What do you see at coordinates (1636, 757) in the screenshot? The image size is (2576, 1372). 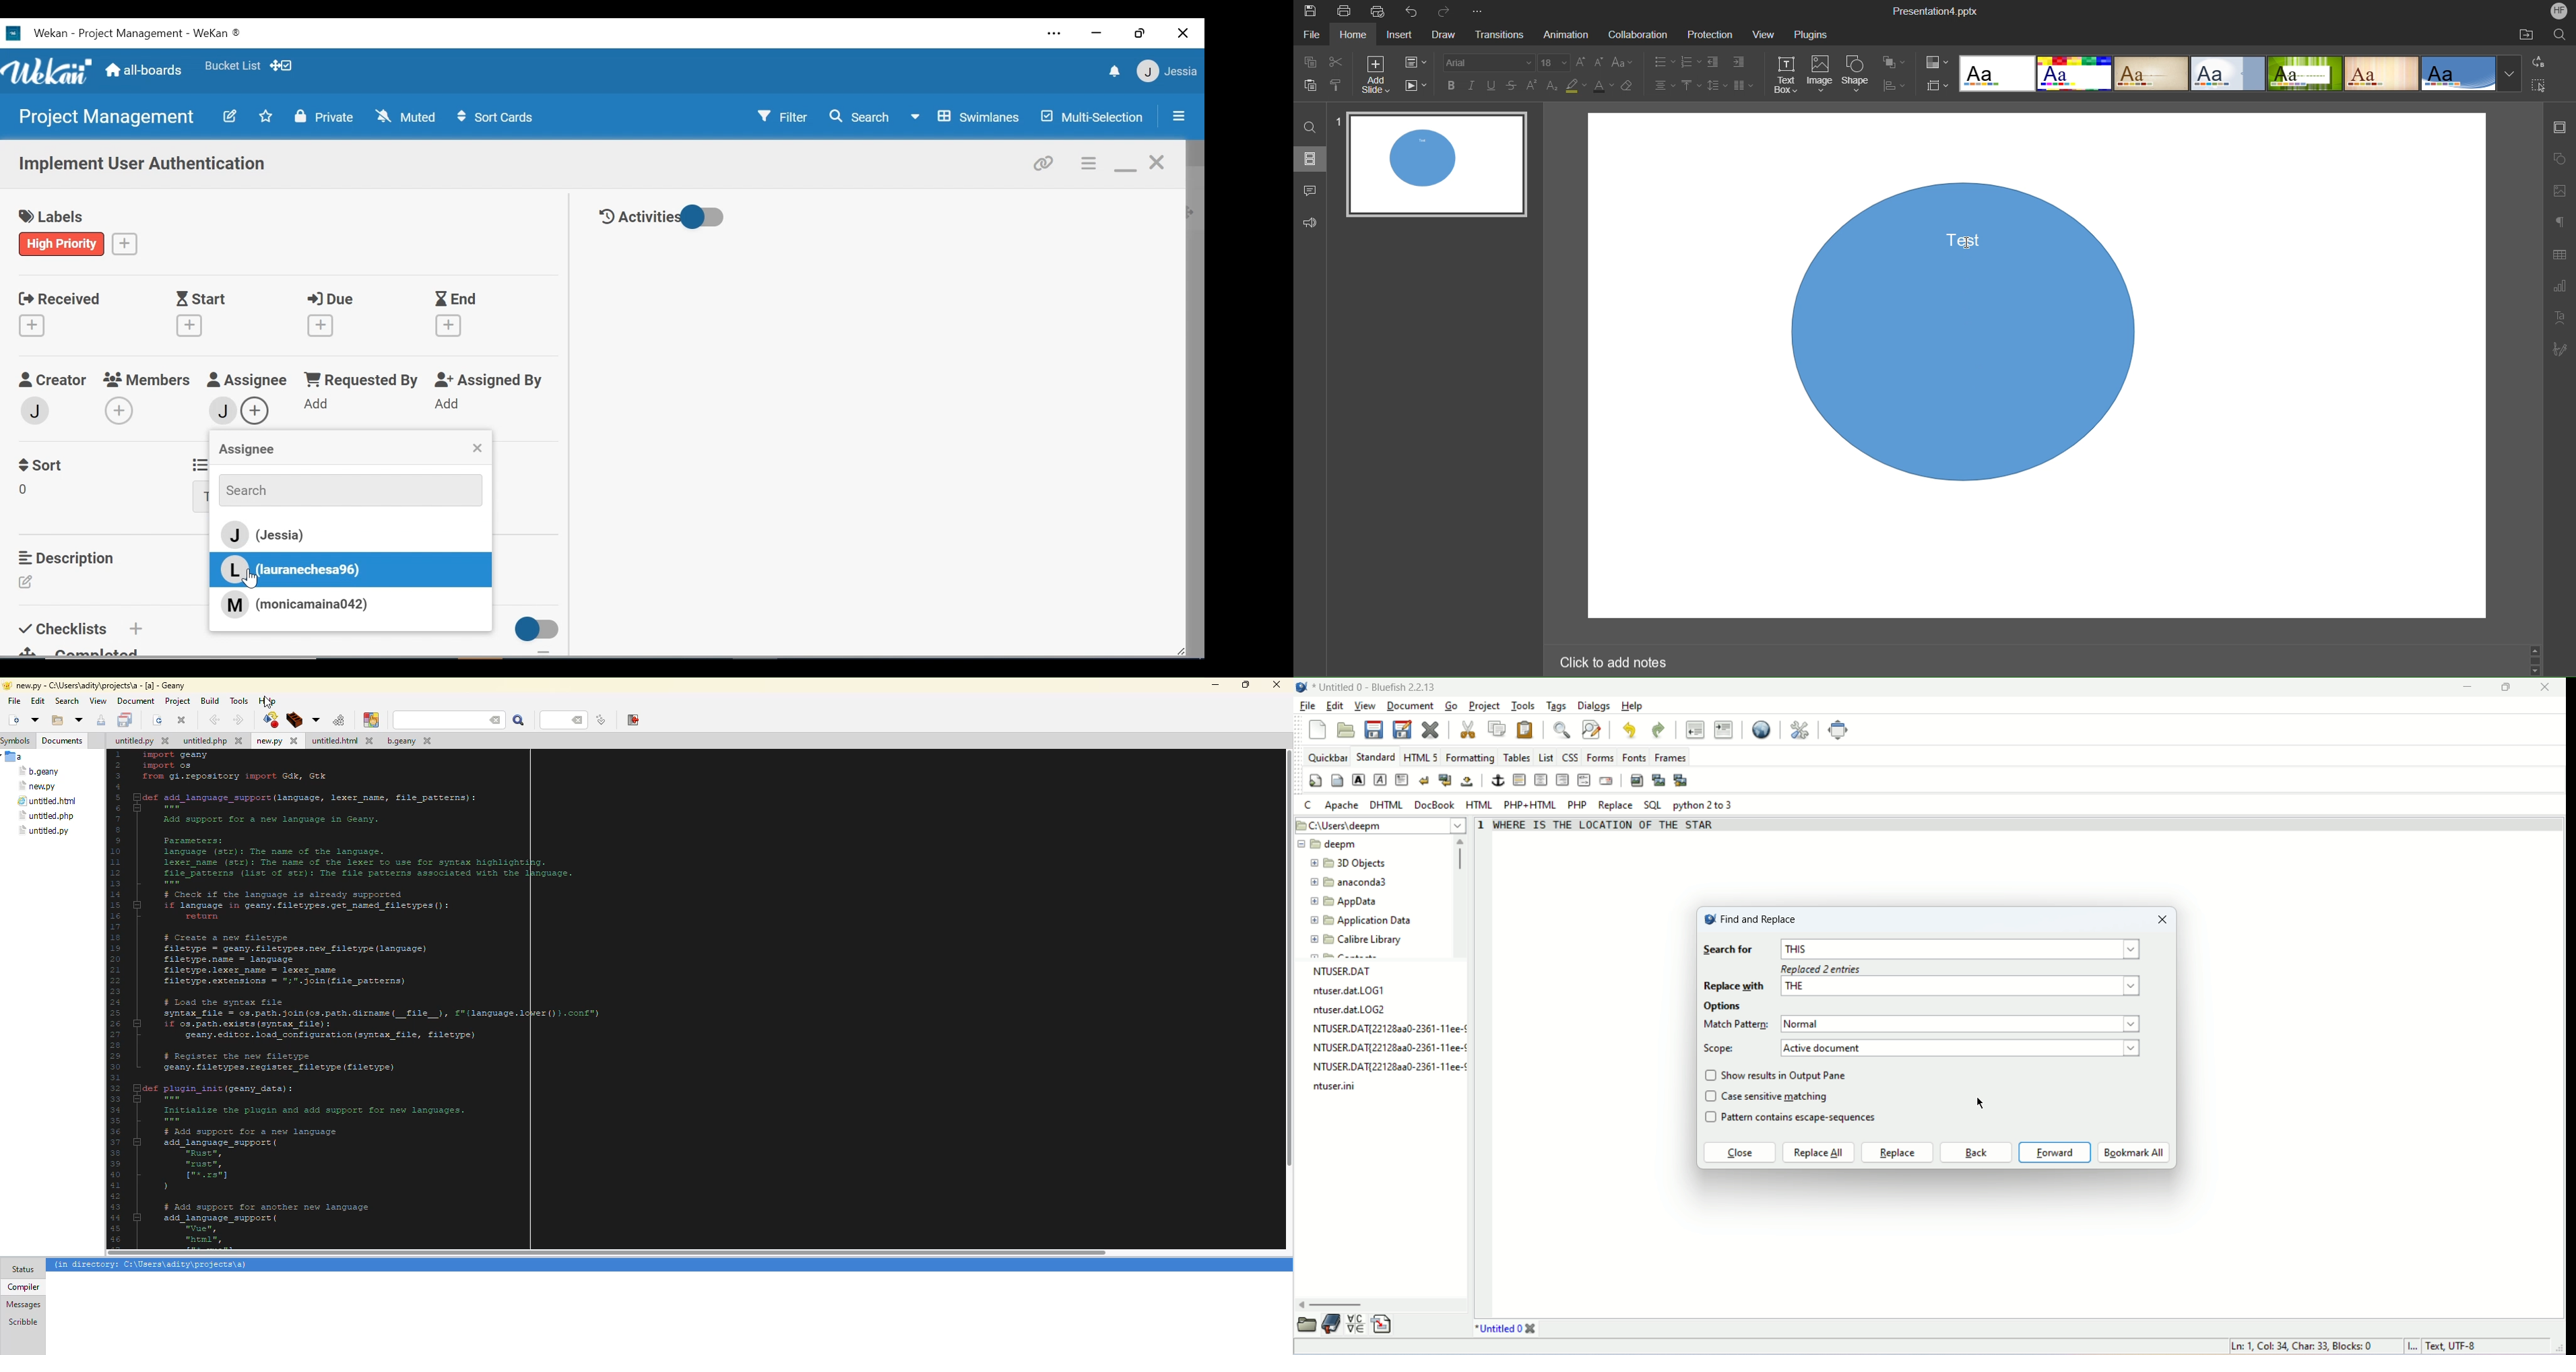 I see `fonts` at bounding box center [1636, 757].